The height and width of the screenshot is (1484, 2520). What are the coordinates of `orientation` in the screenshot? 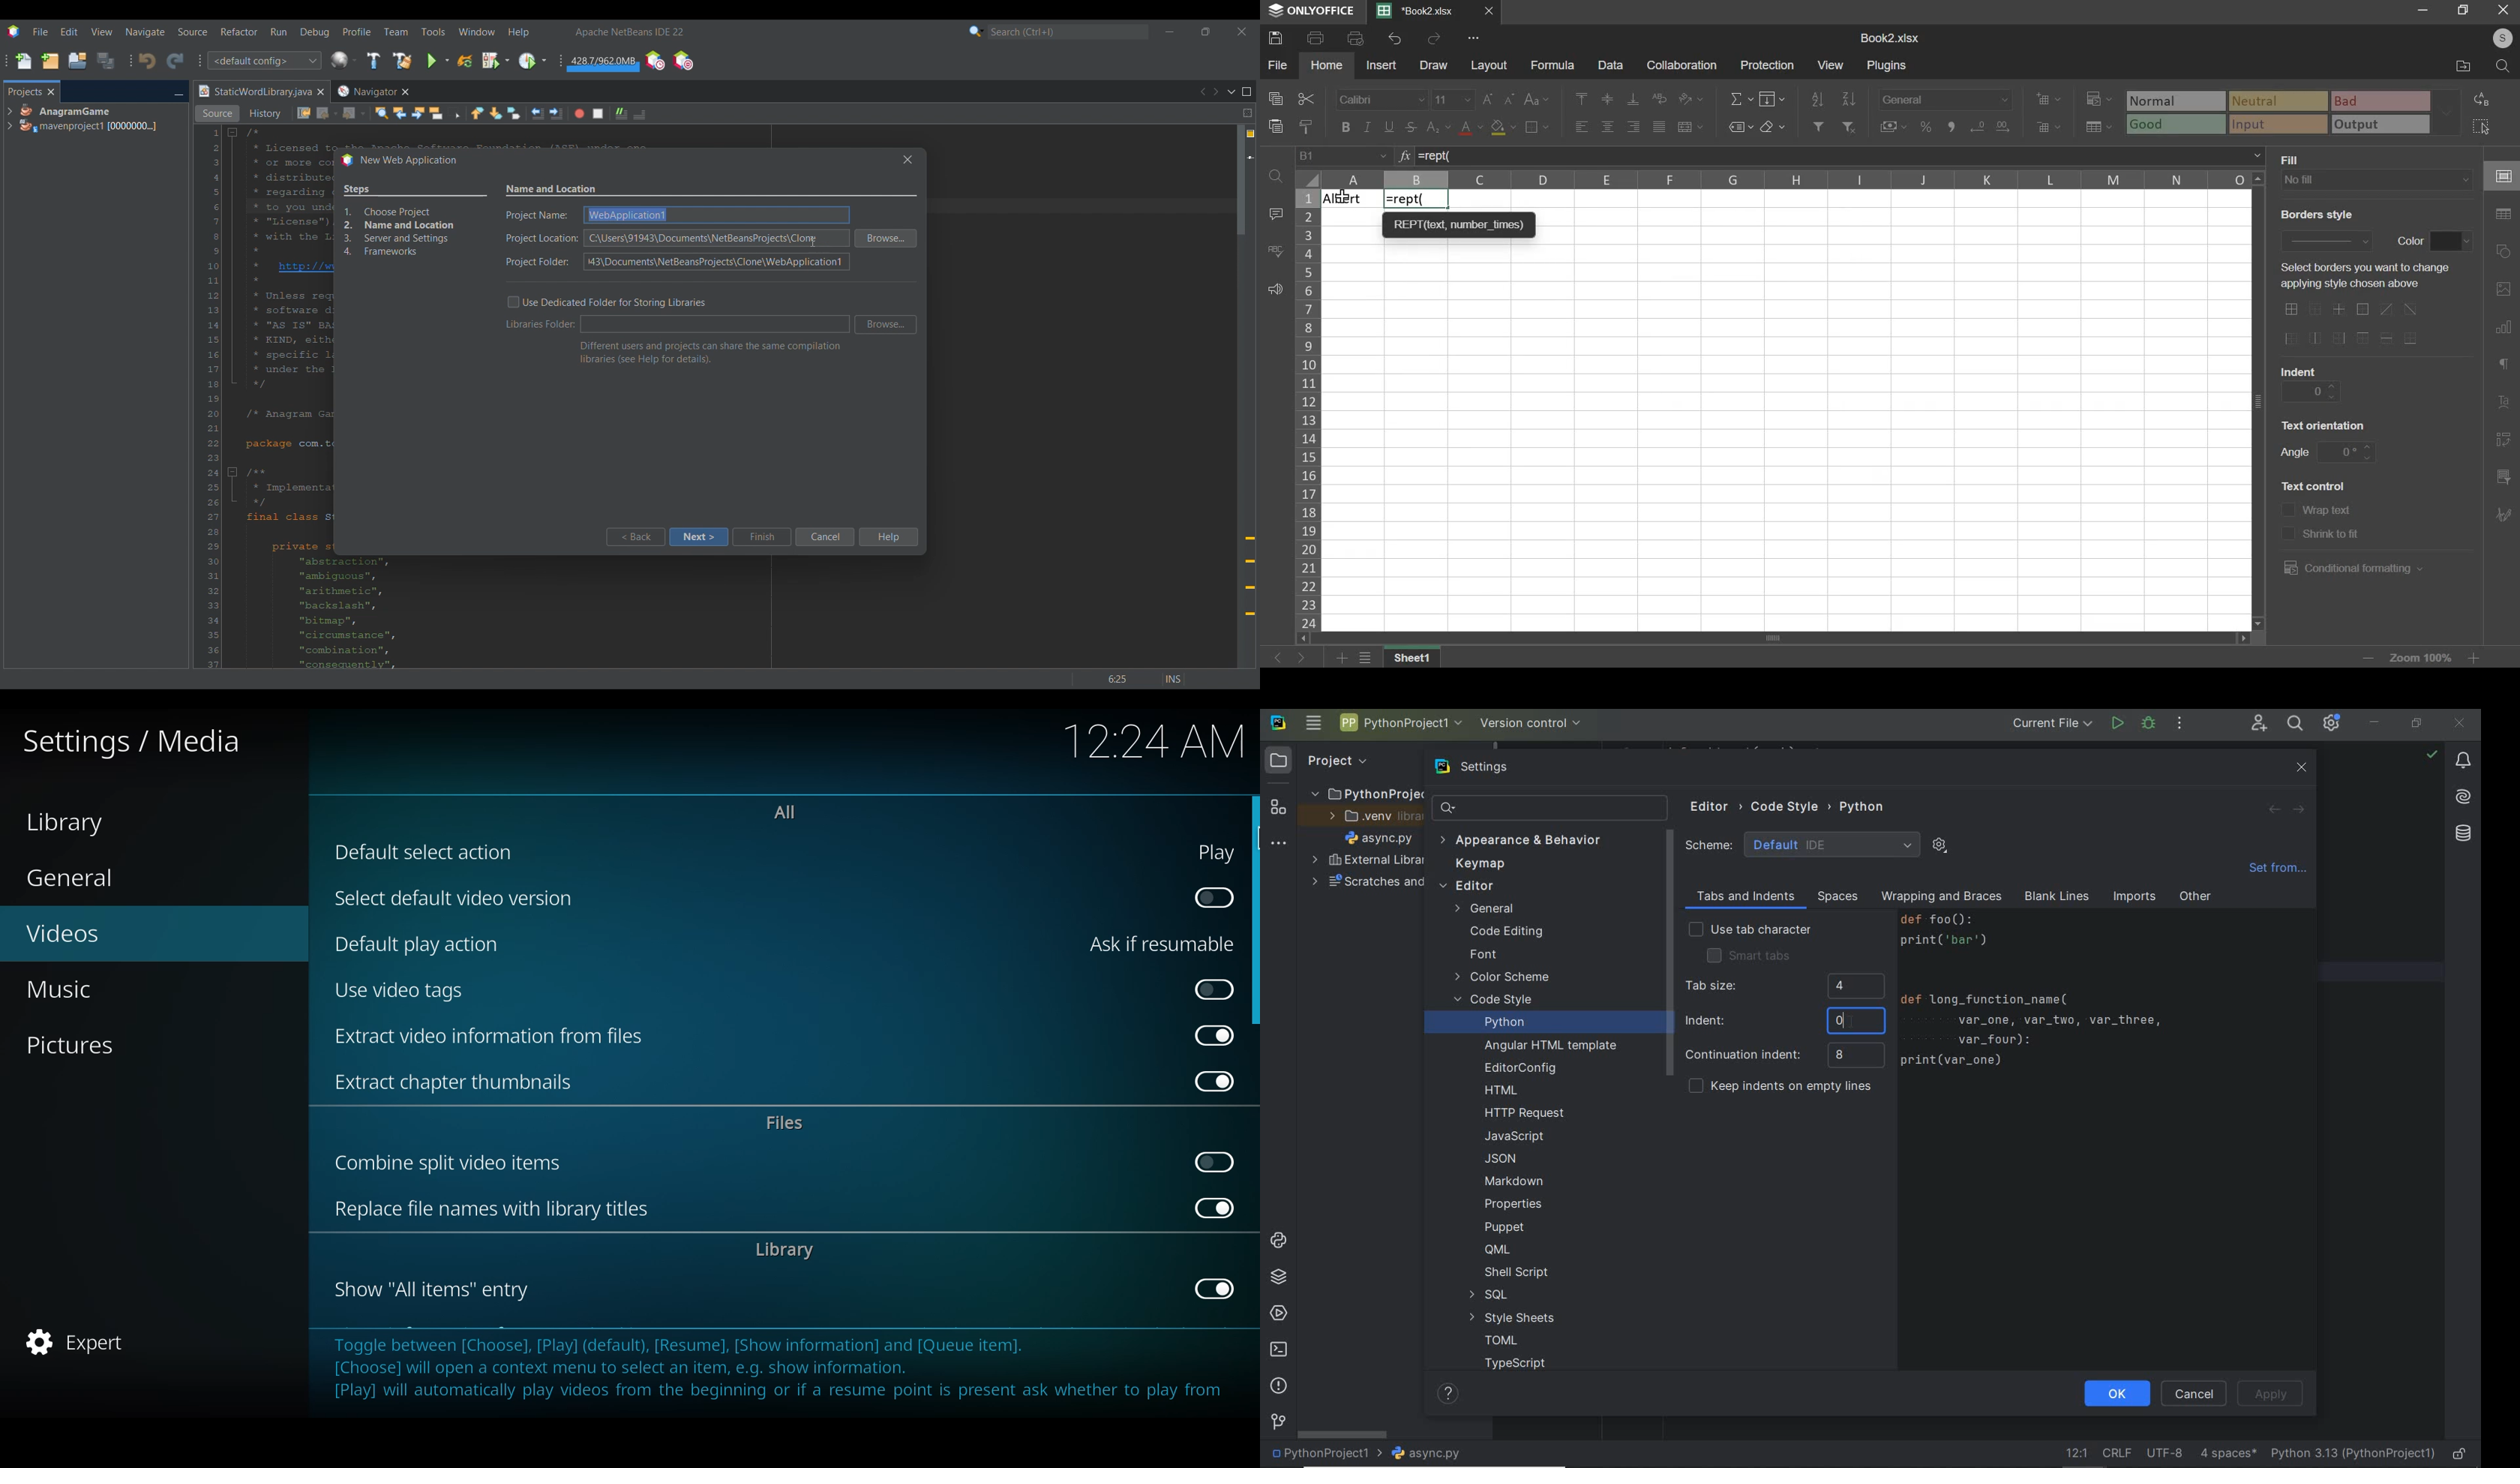 It's located at (2329, 427).